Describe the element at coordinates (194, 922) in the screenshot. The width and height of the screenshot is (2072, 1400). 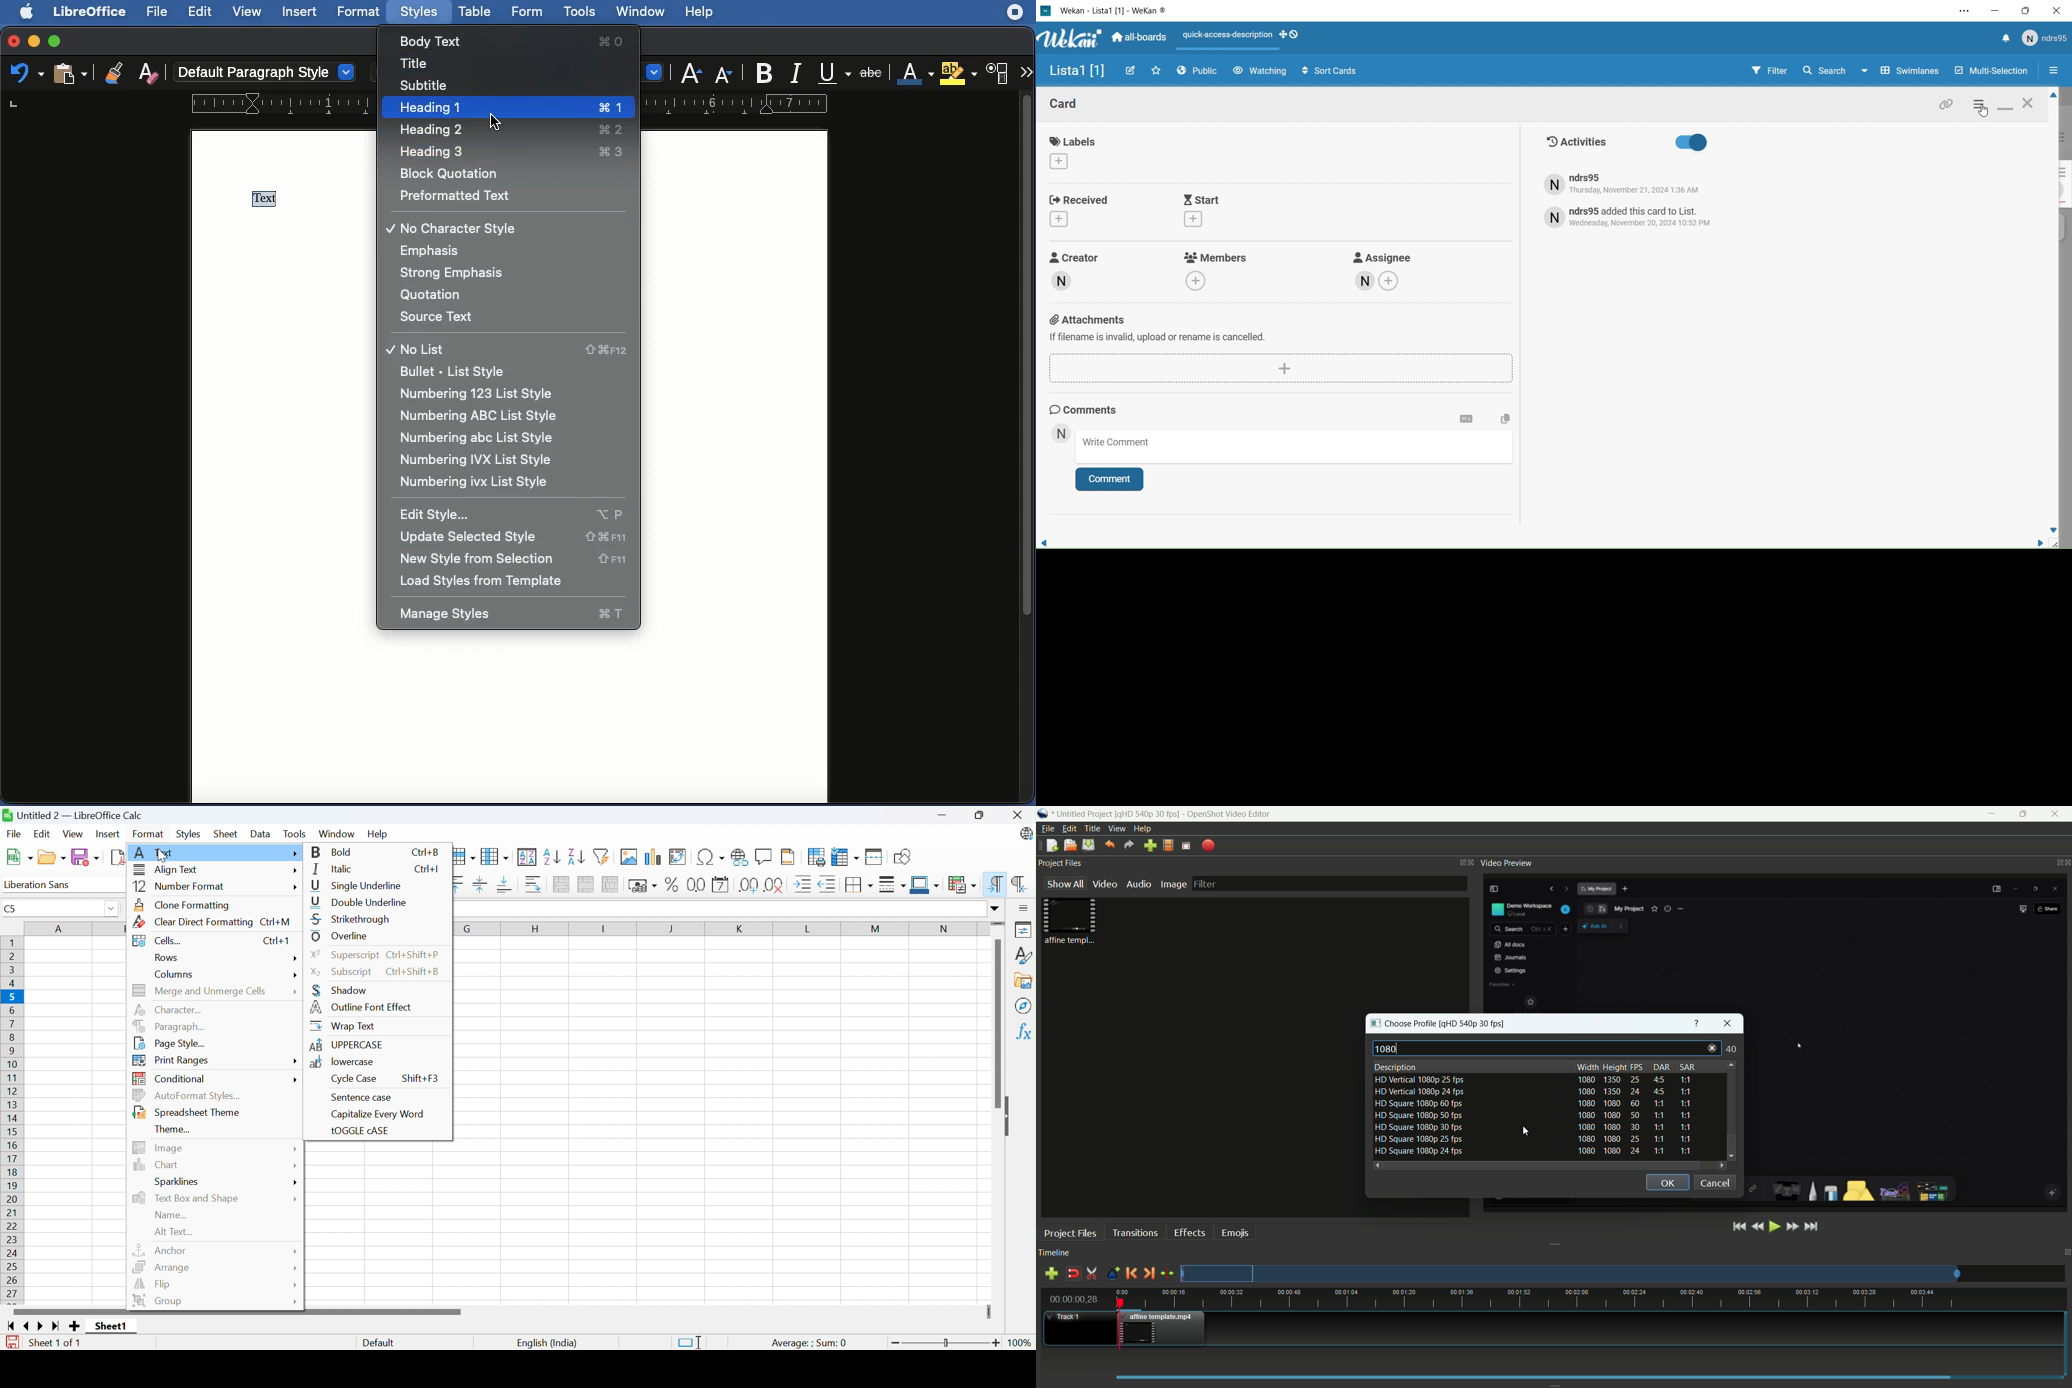
I see `Clear direct formatting` at that location.